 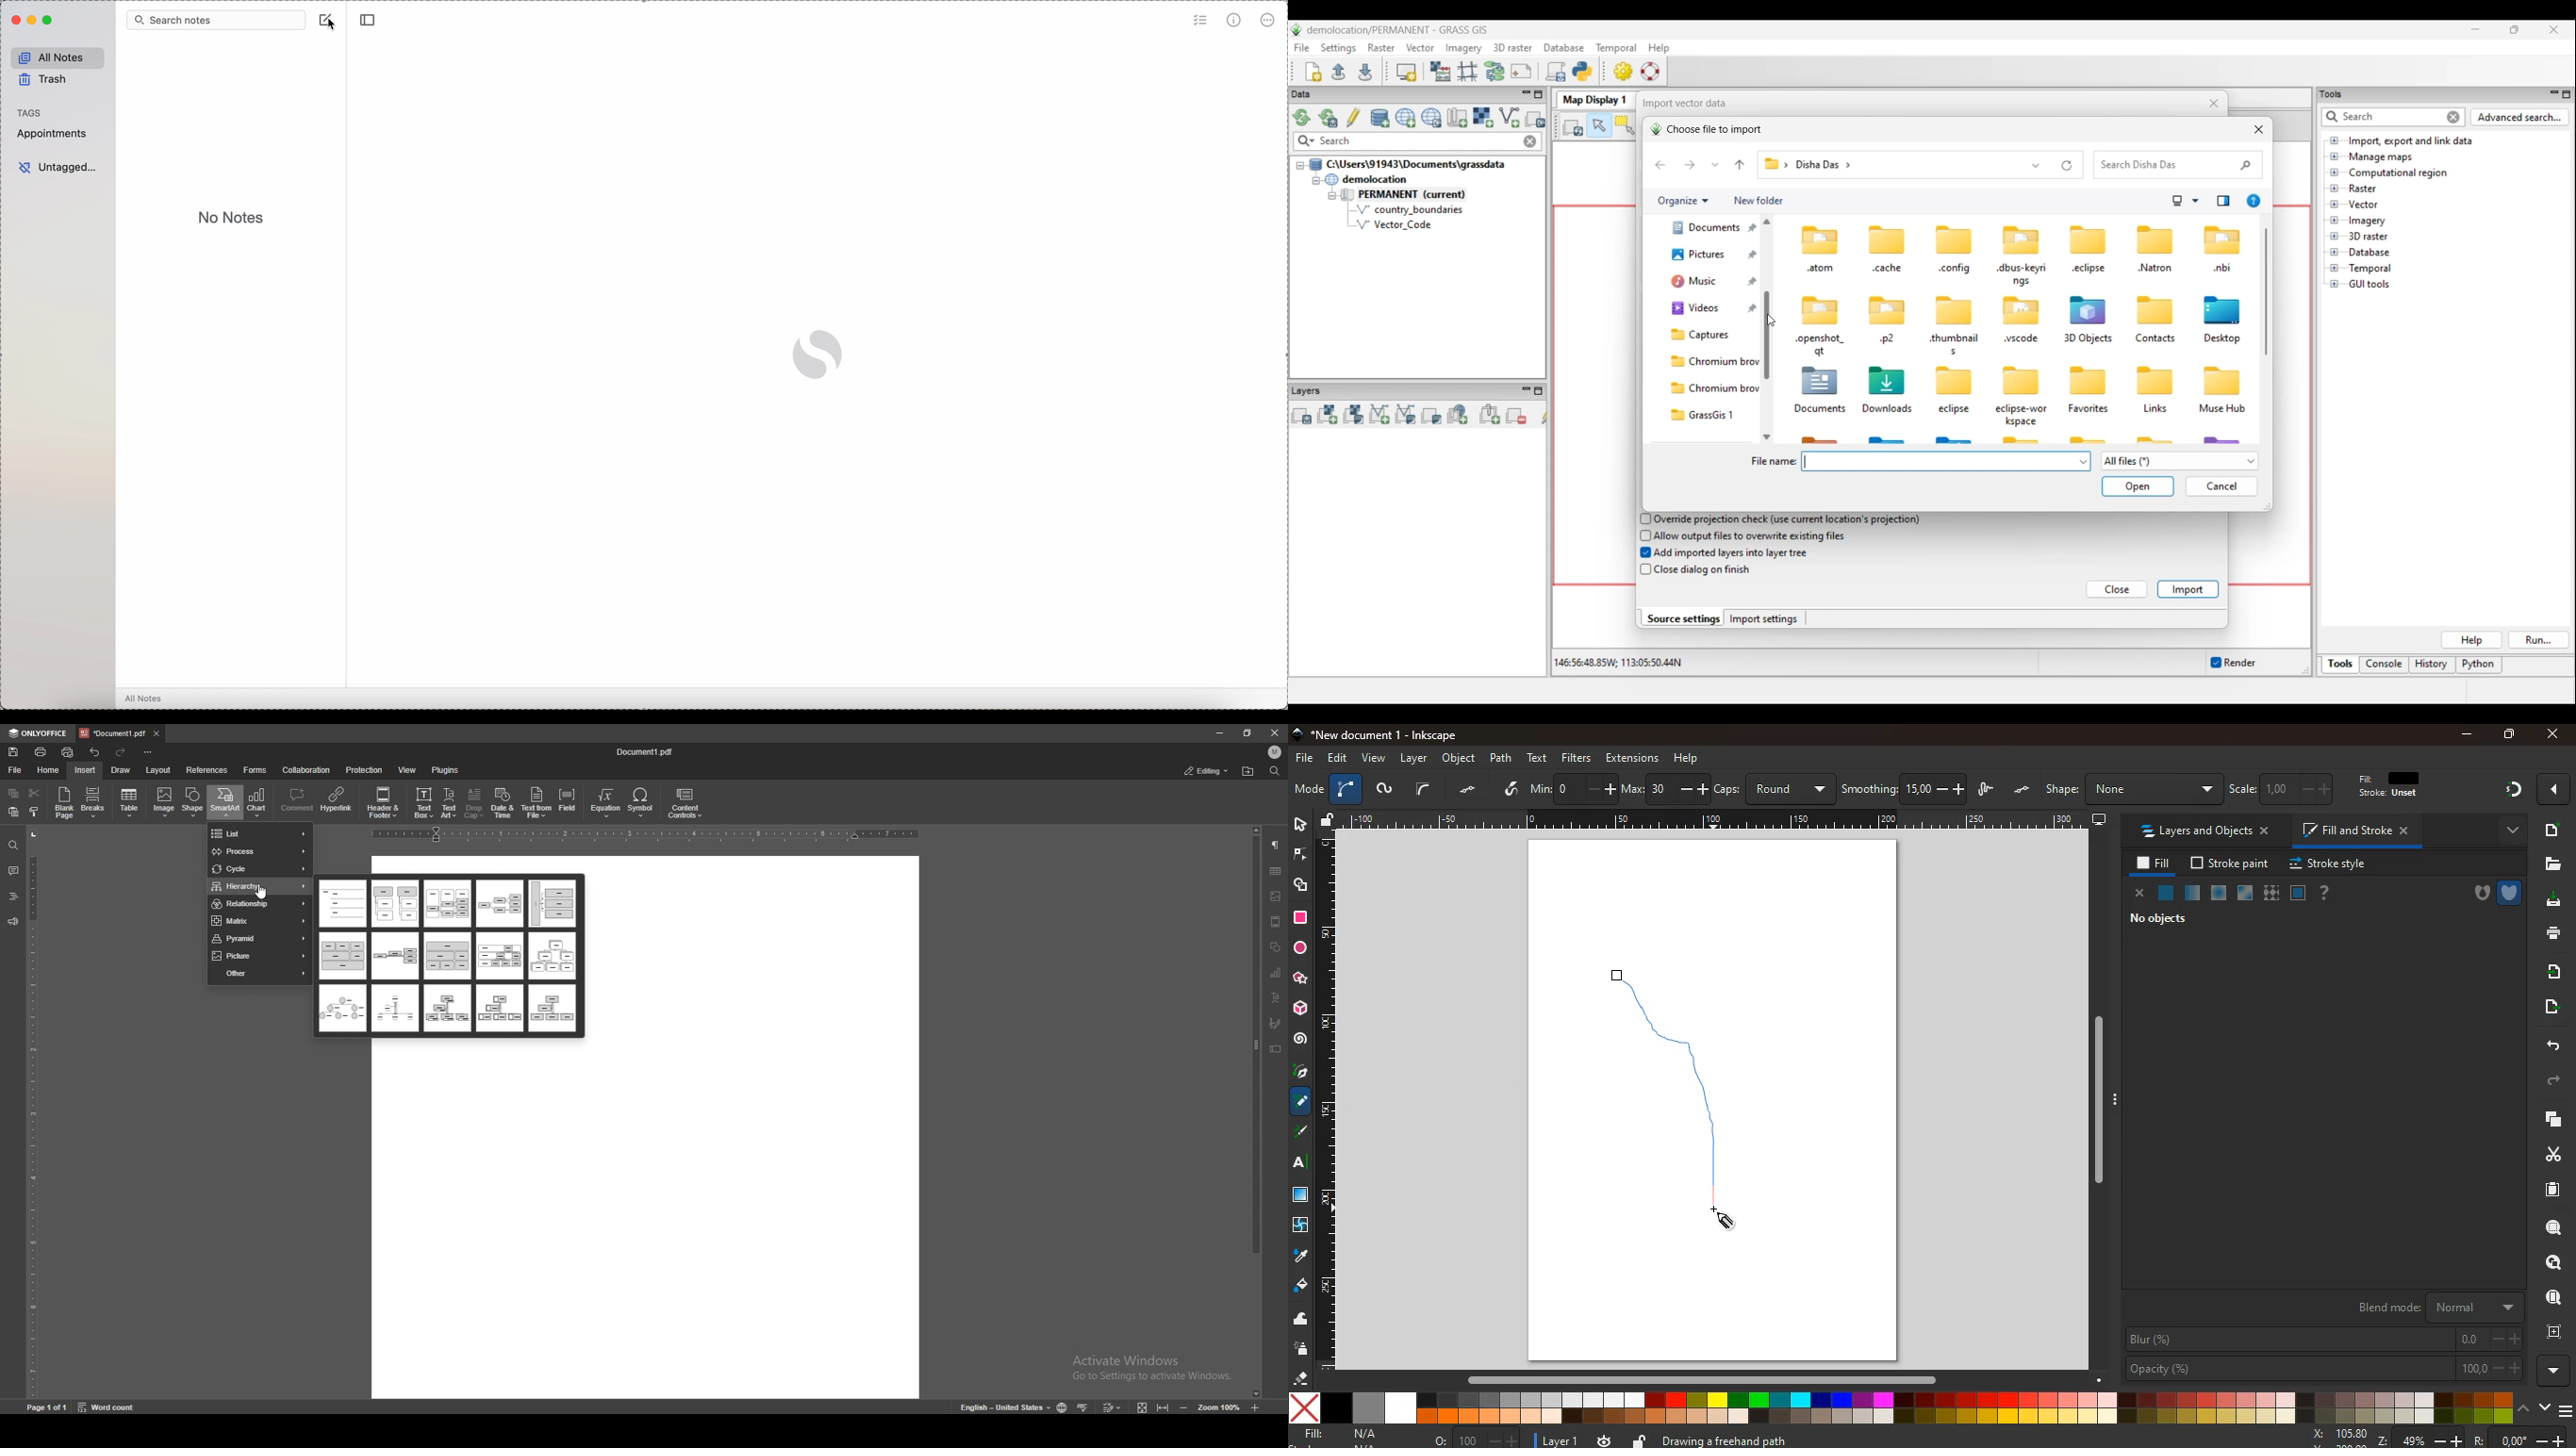 What do you see at coordinates (2287, 789) in the screenshot?
I see `edit` at bounding box center [2287, 789].